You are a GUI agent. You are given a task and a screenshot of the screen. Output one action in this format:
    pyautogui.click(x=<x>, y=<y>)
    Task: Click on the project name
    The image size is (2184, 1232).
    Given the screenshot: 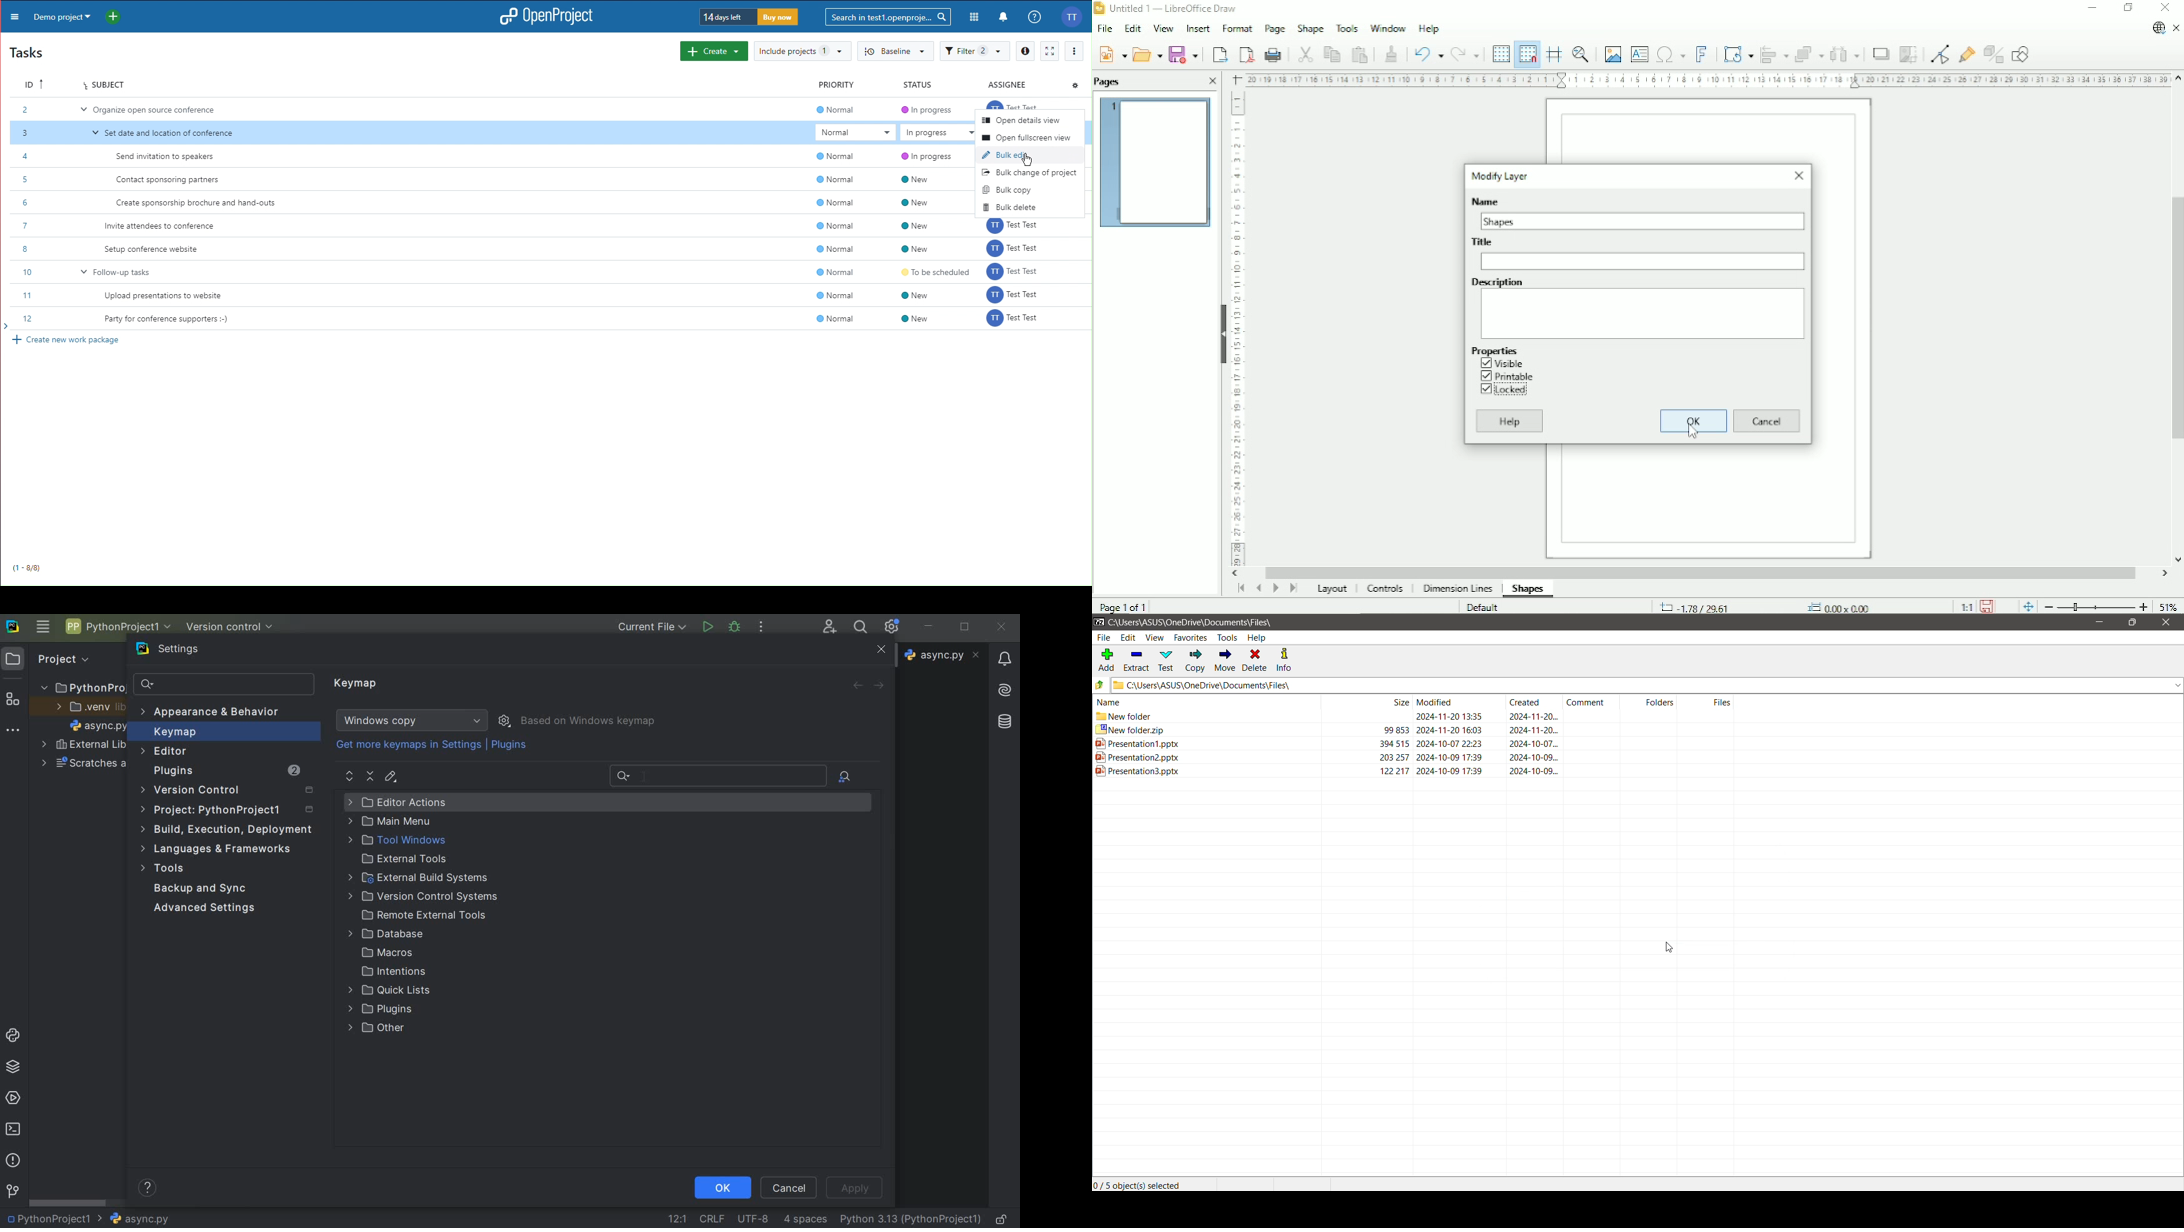 What is the action you would take?
    pyautogui.click(x=47, y=1219)
    